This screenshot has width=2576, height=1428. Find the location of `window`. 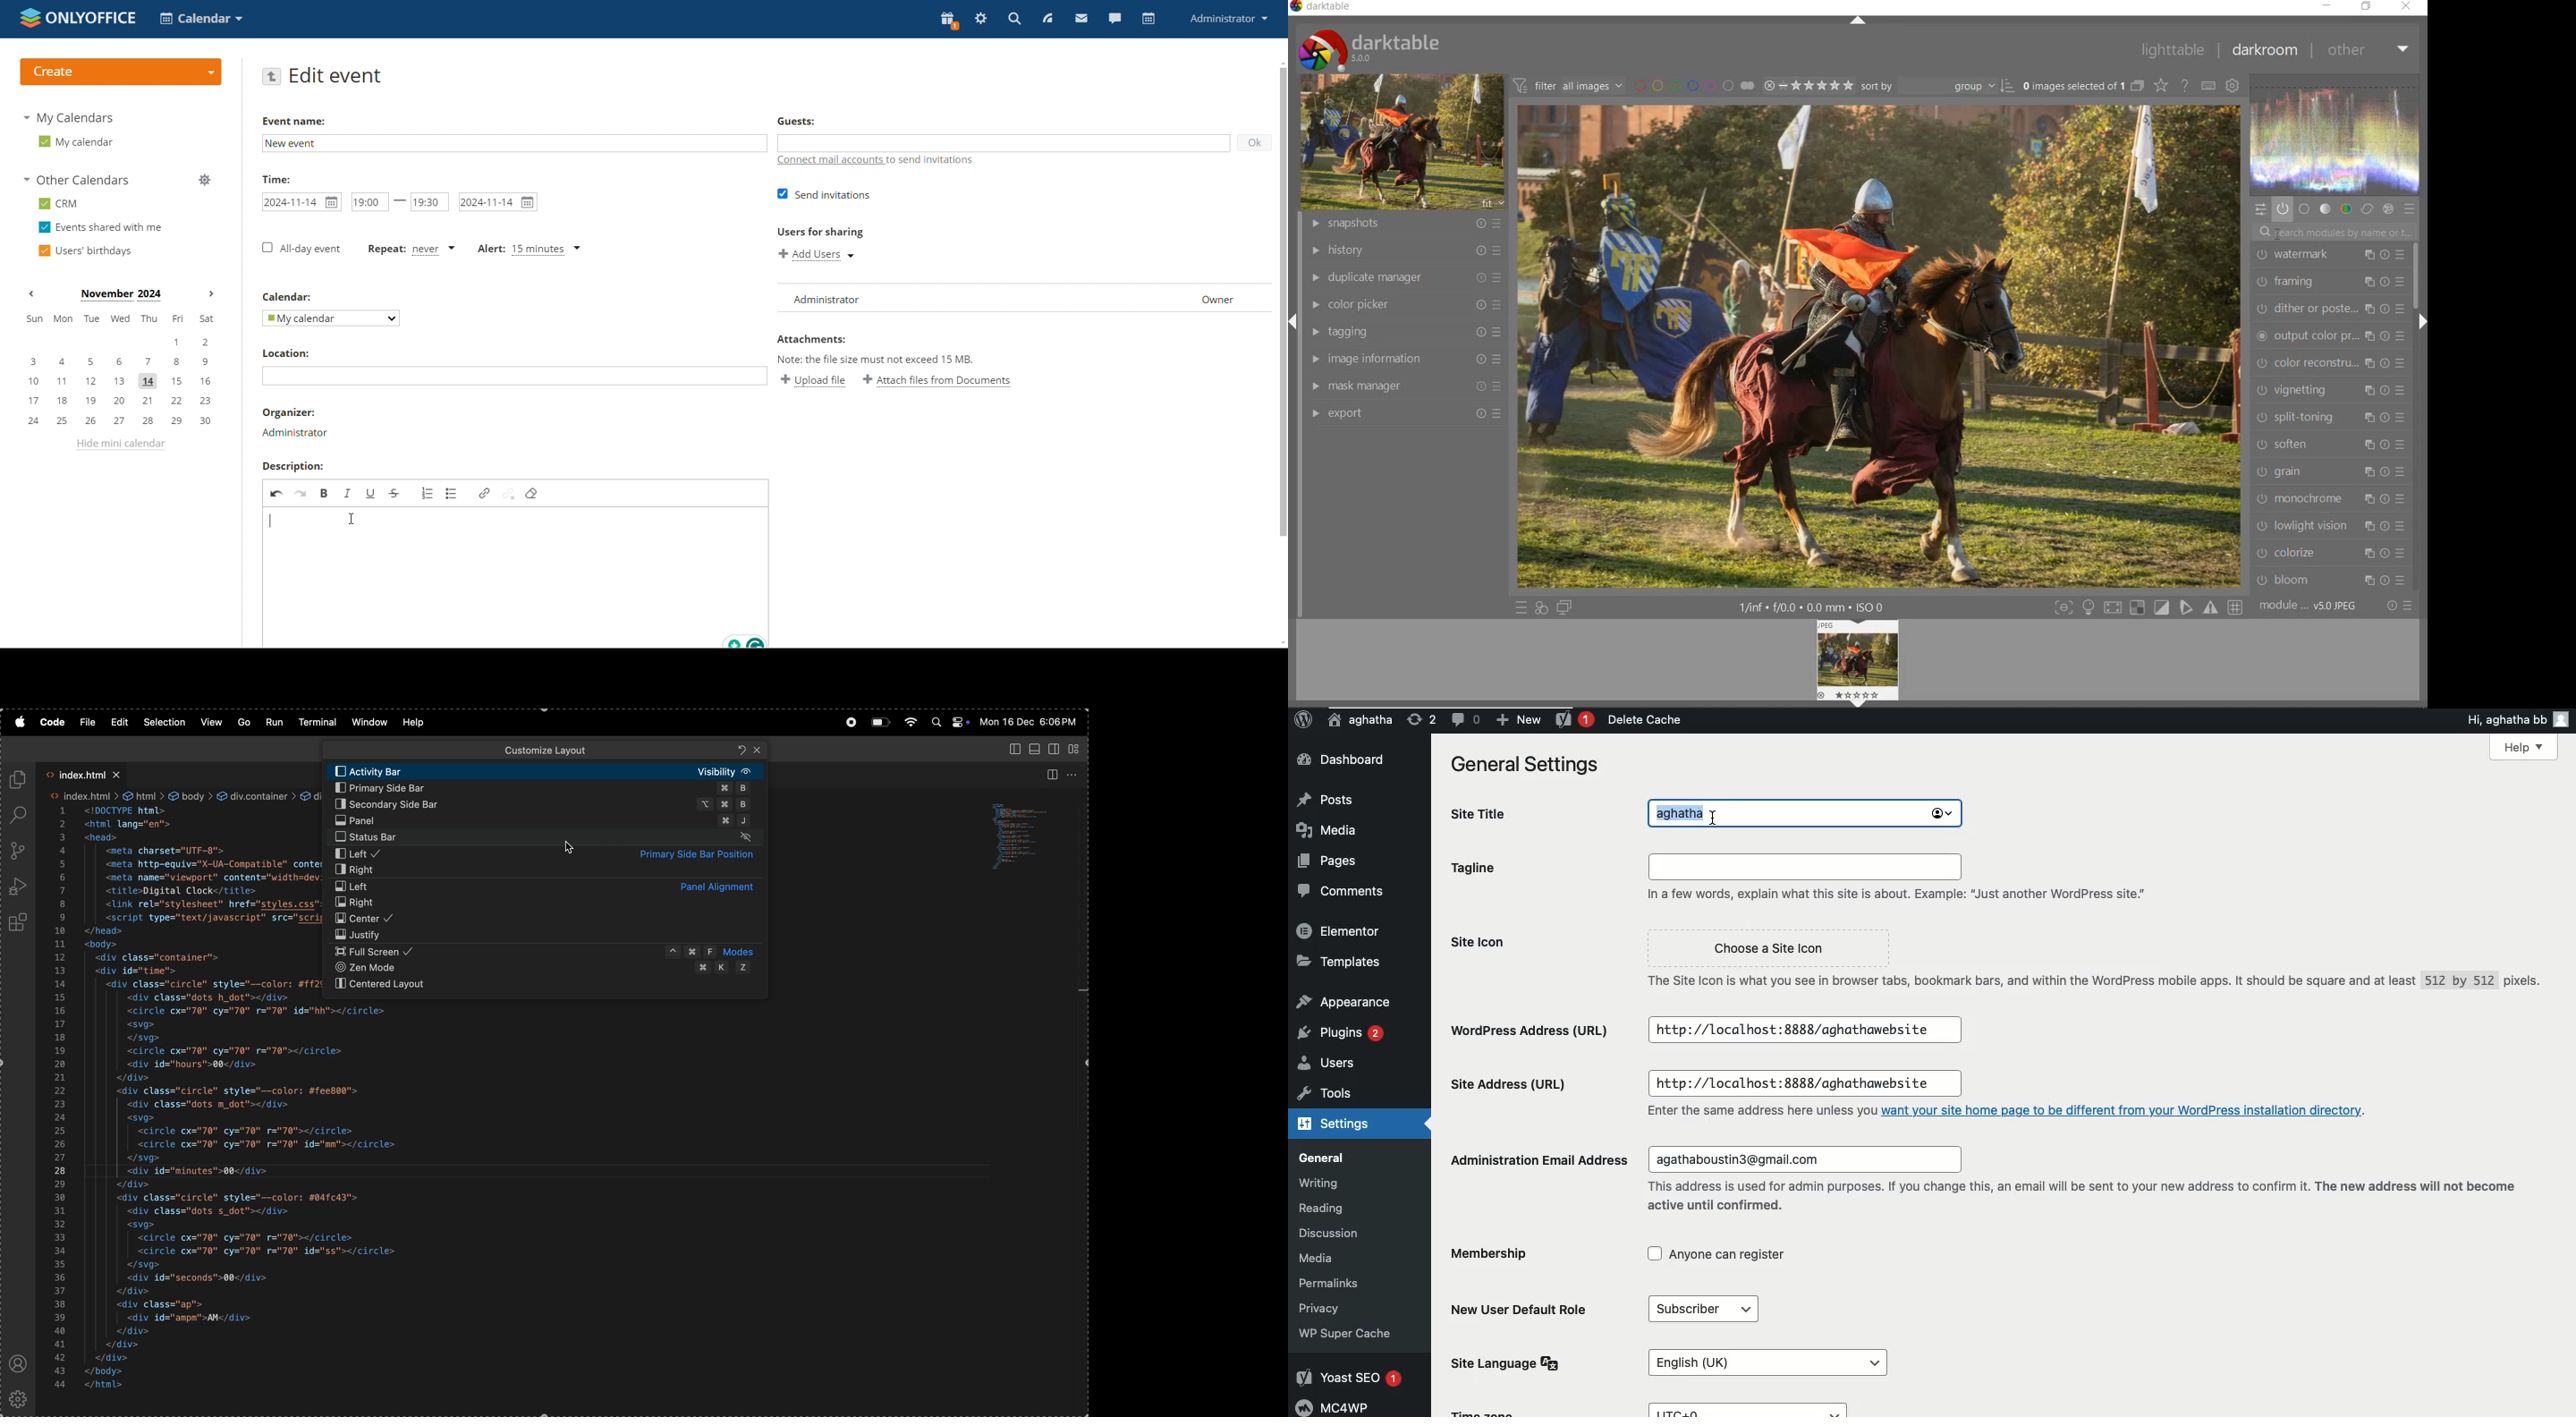

window is located at coordinates (368, 722).